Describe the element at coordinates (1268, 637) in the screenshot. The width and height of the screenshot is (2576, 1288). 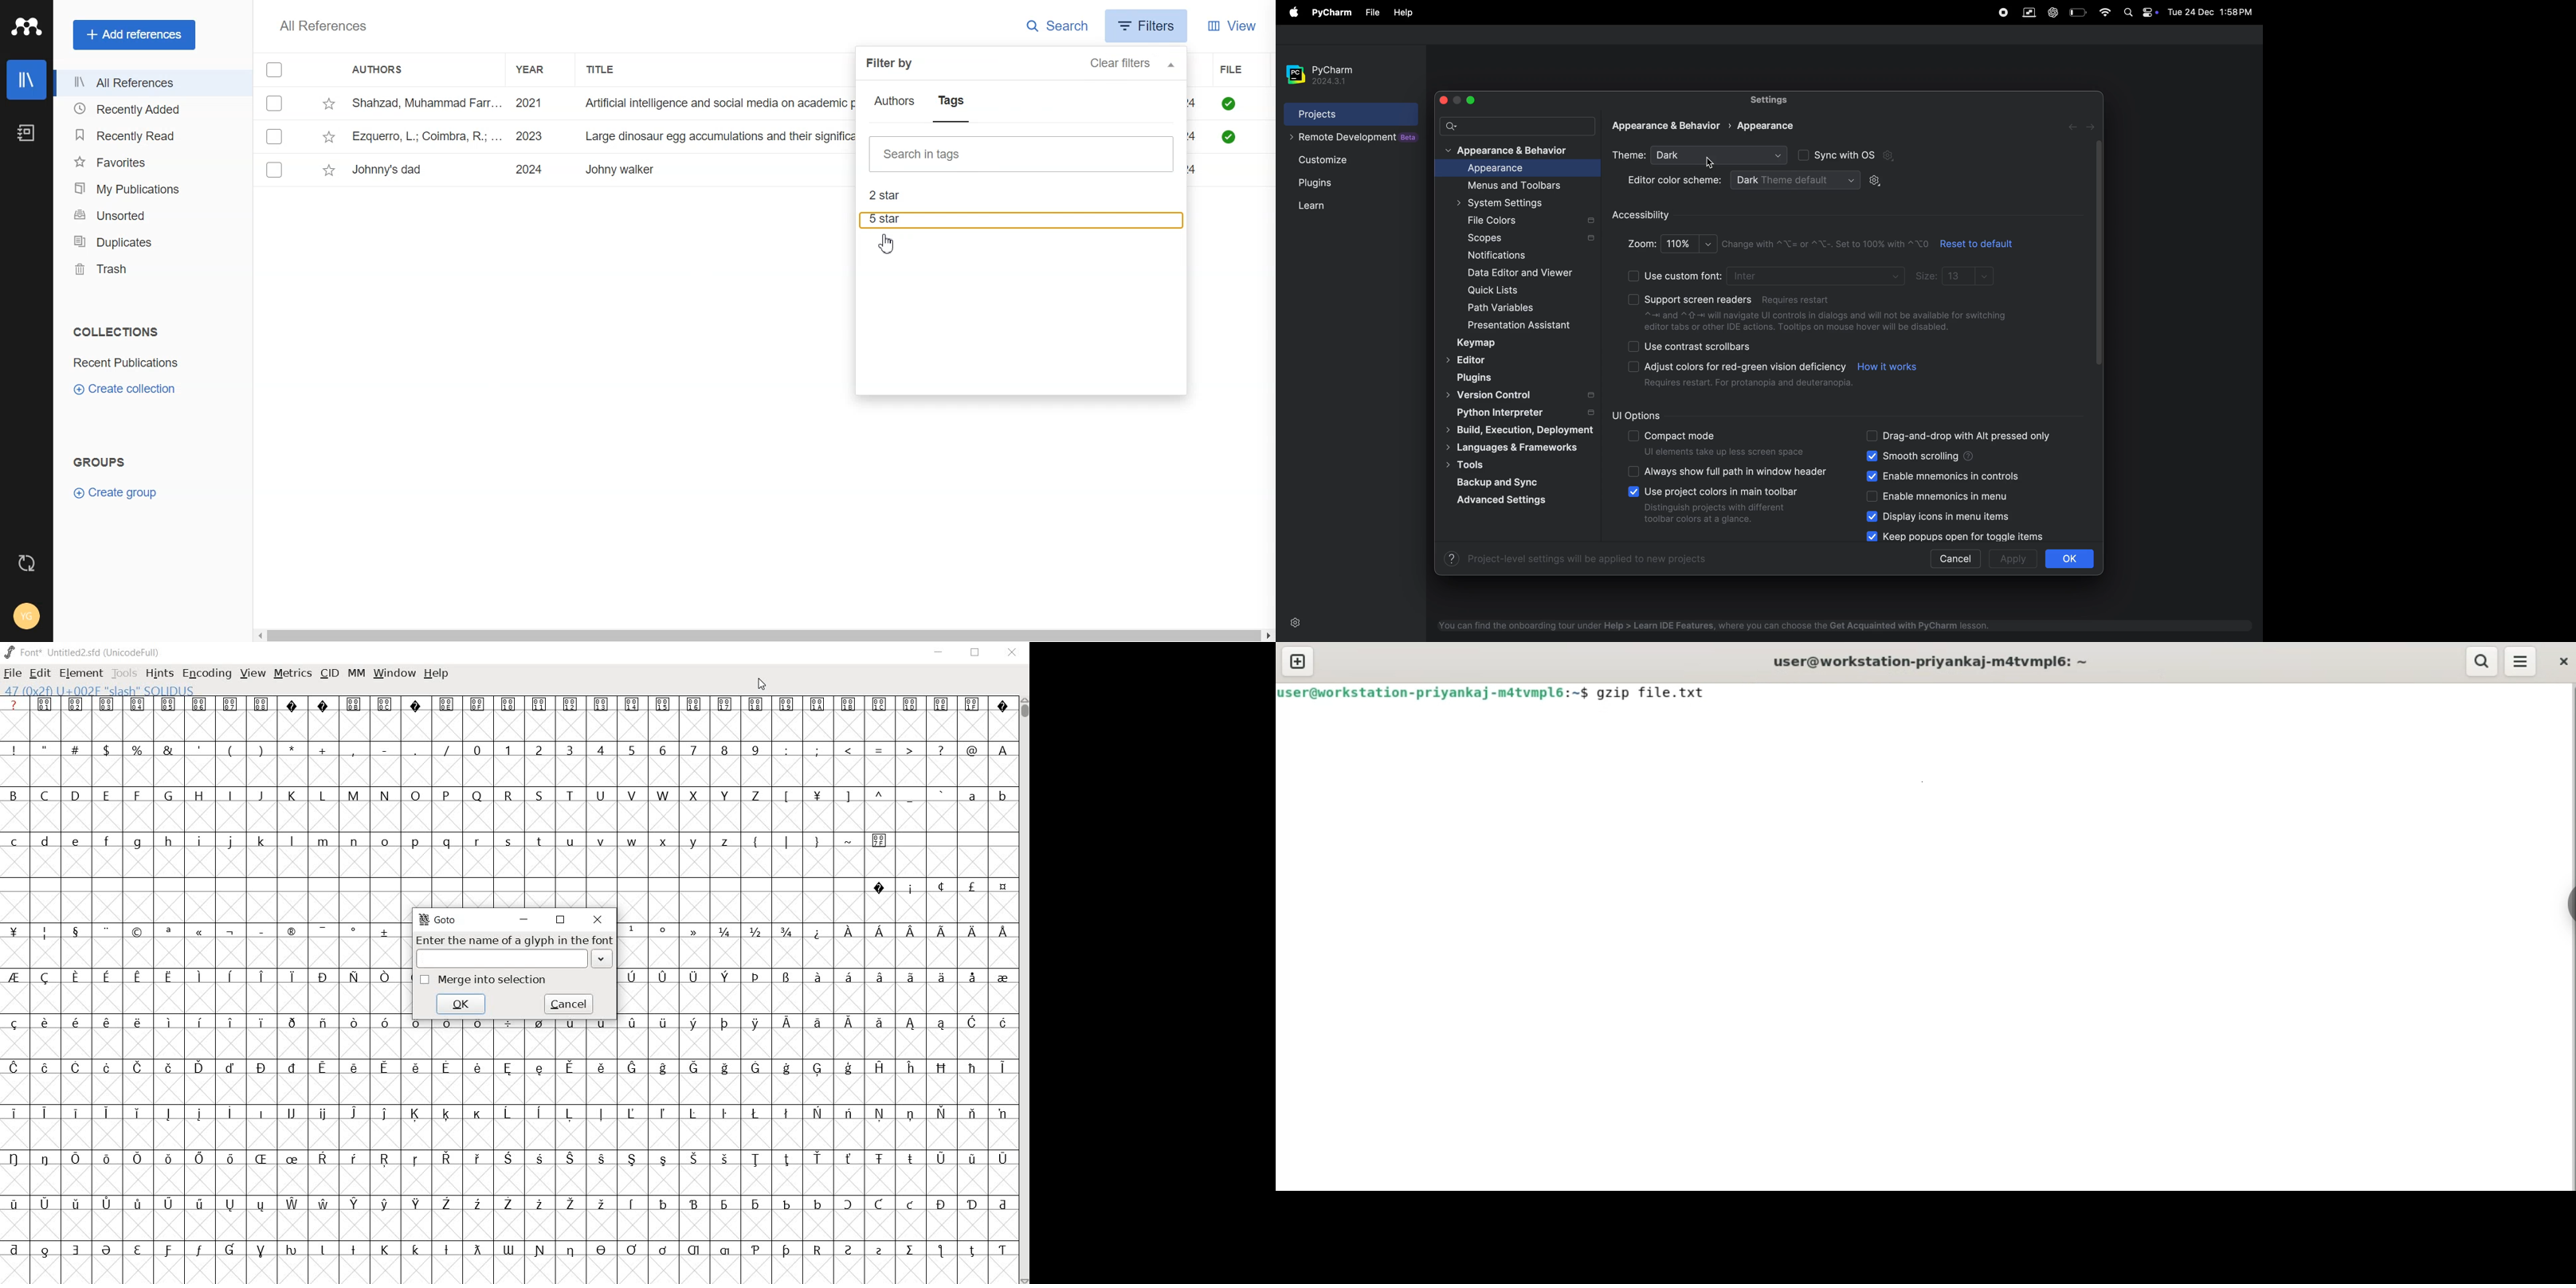
I see `scroll right` at that location.